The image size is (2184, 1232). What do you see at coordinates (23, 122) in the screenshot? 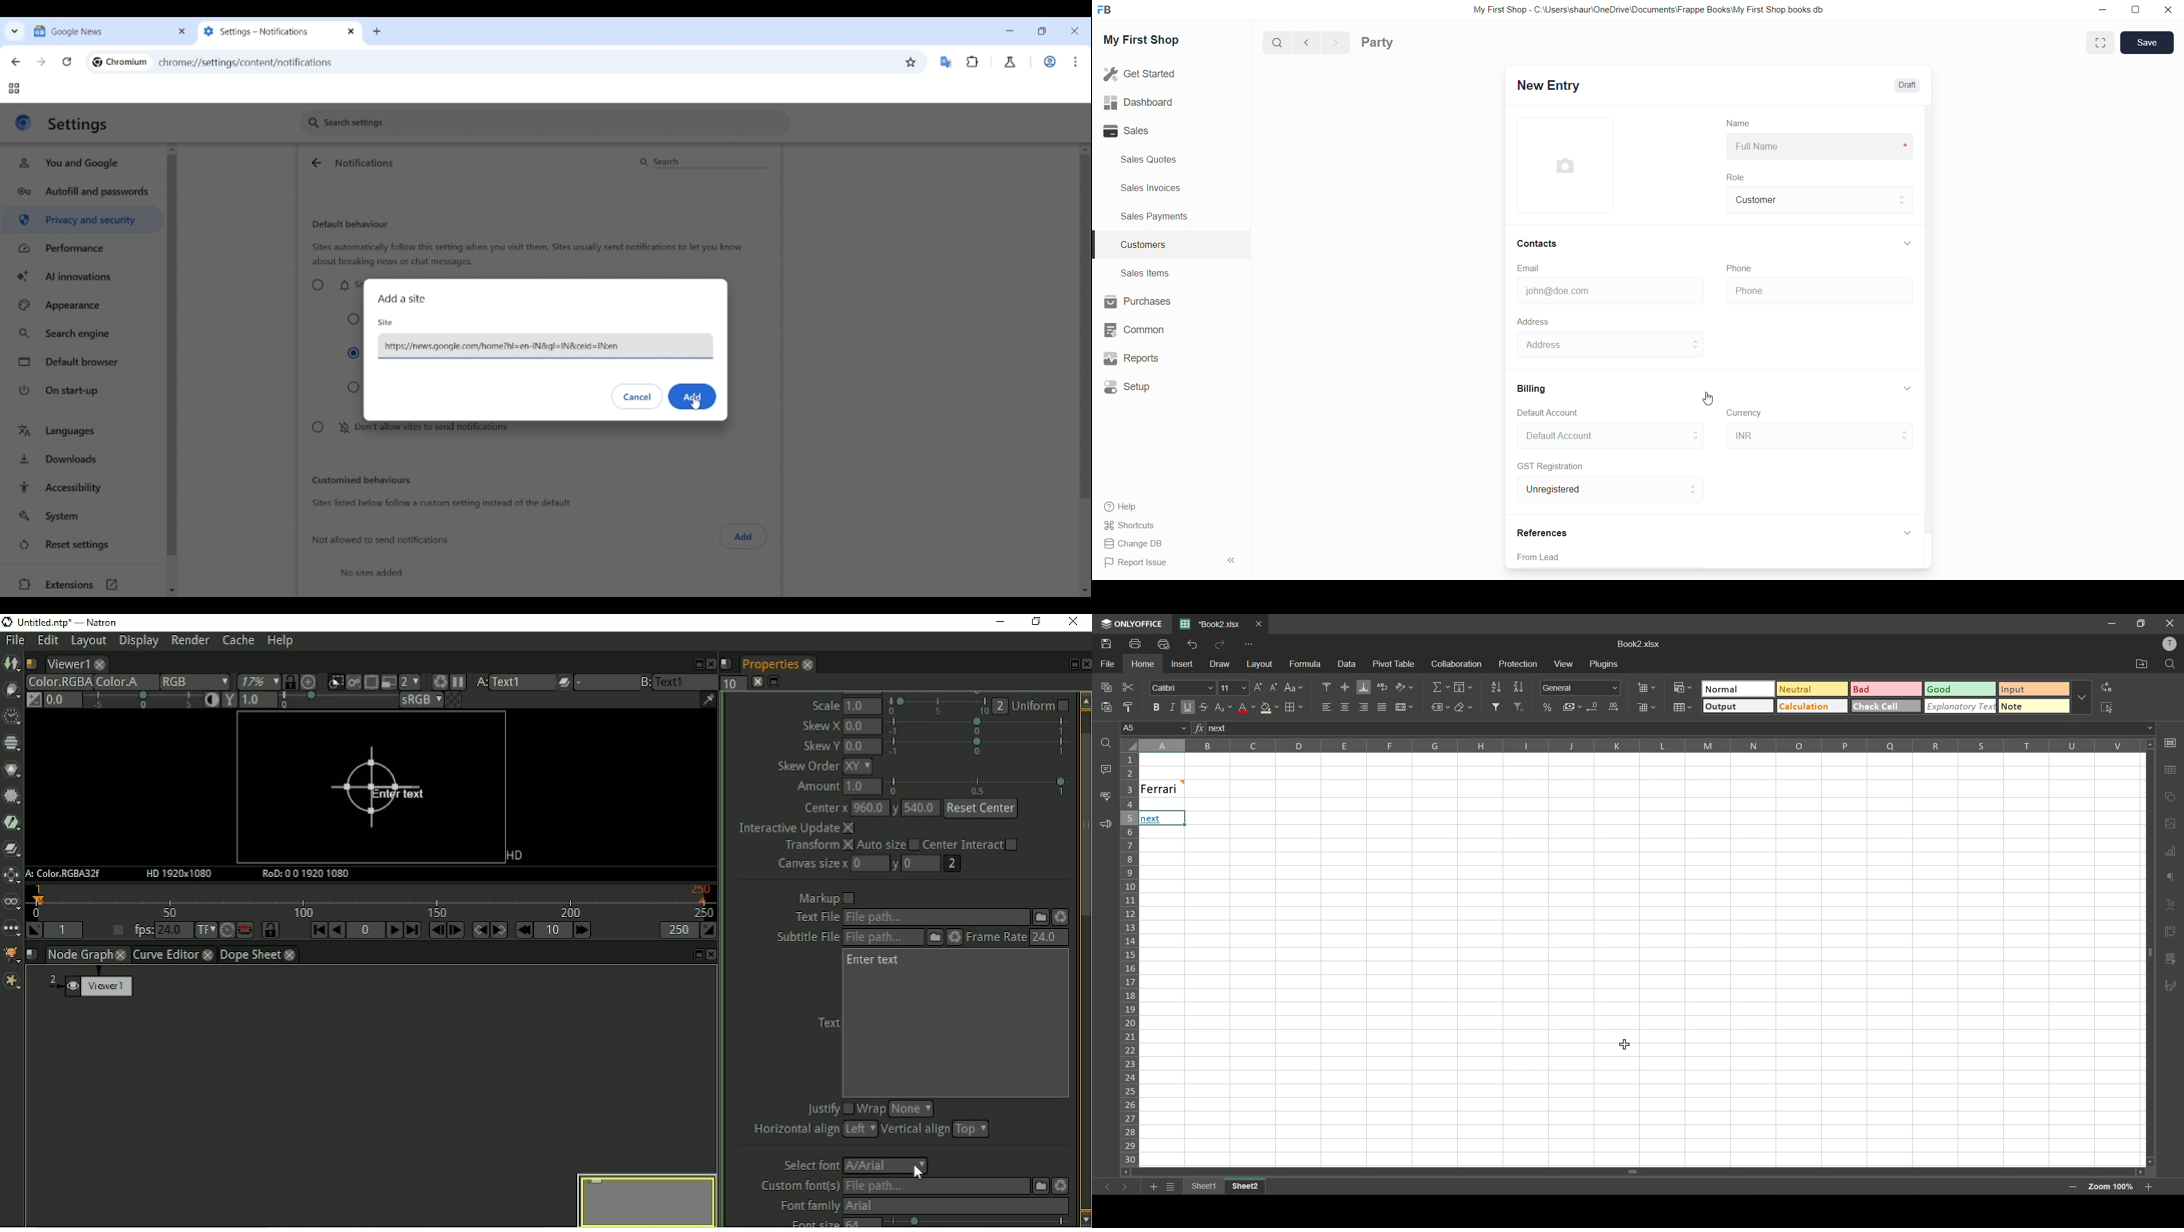
I see `Logo of current site` at bounding box center [23, 122].